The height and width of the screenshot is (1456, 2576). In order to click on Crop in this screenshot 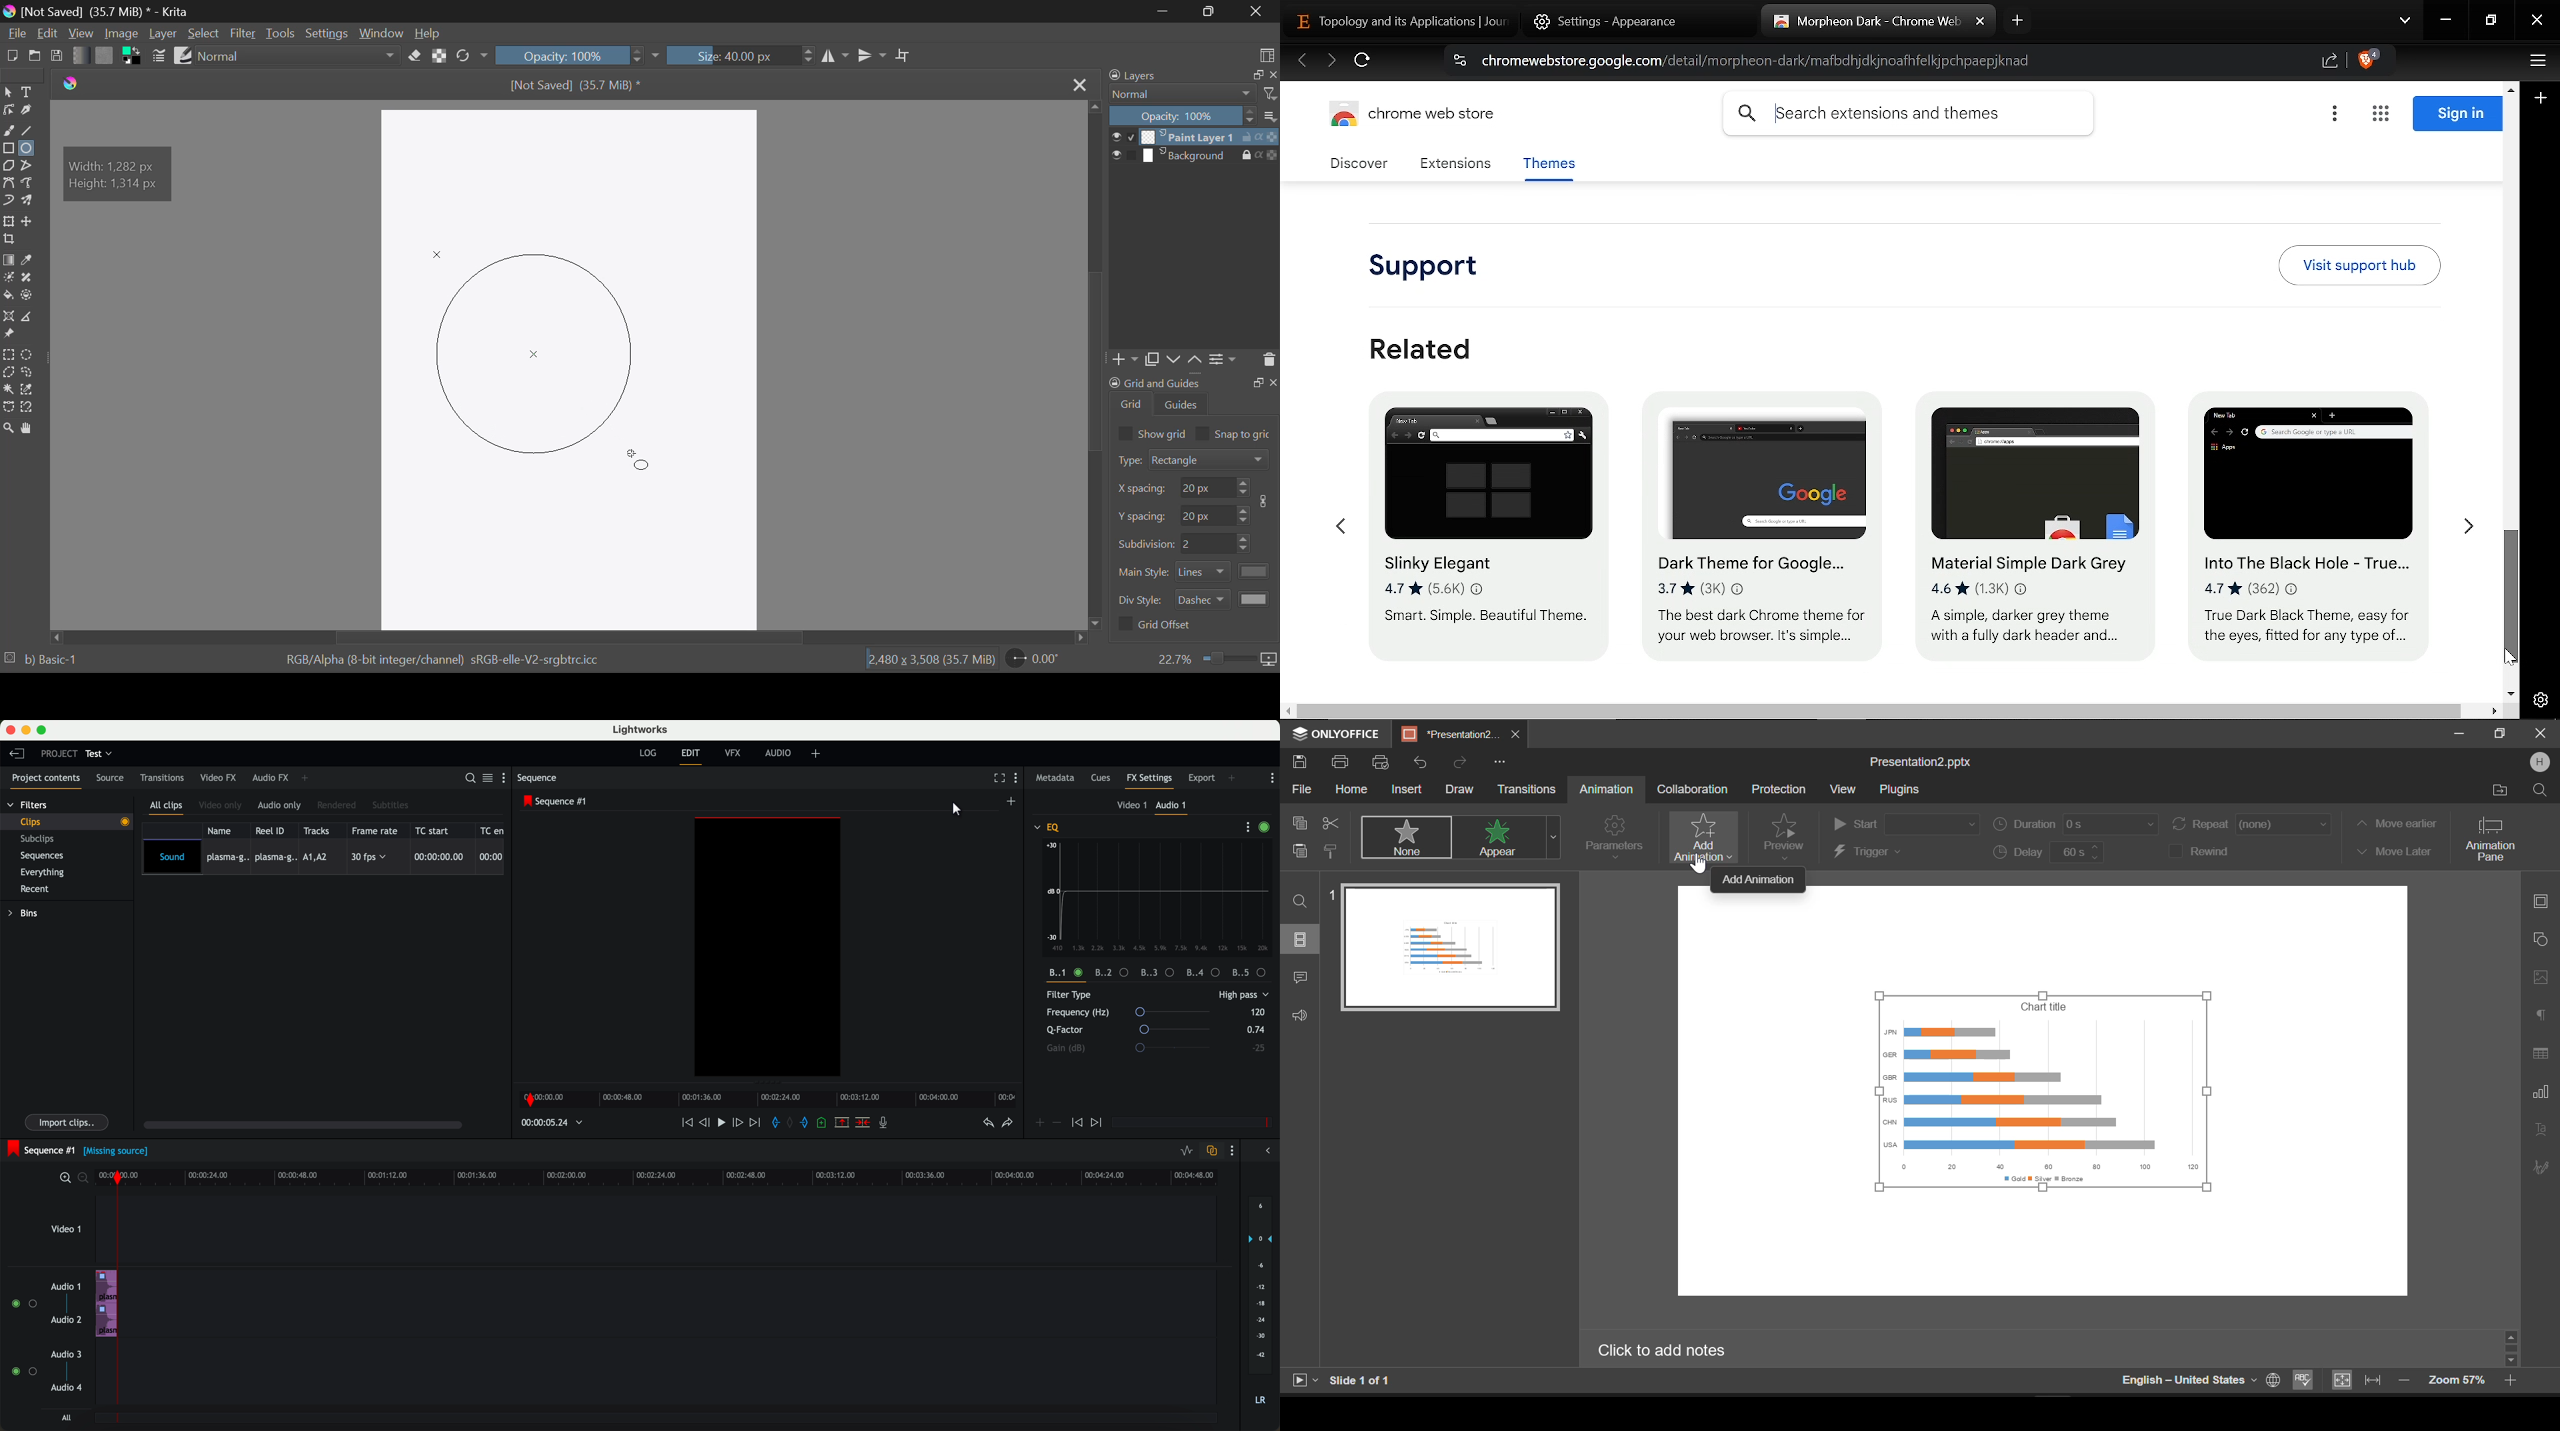, I will do `click(904, 56)`.